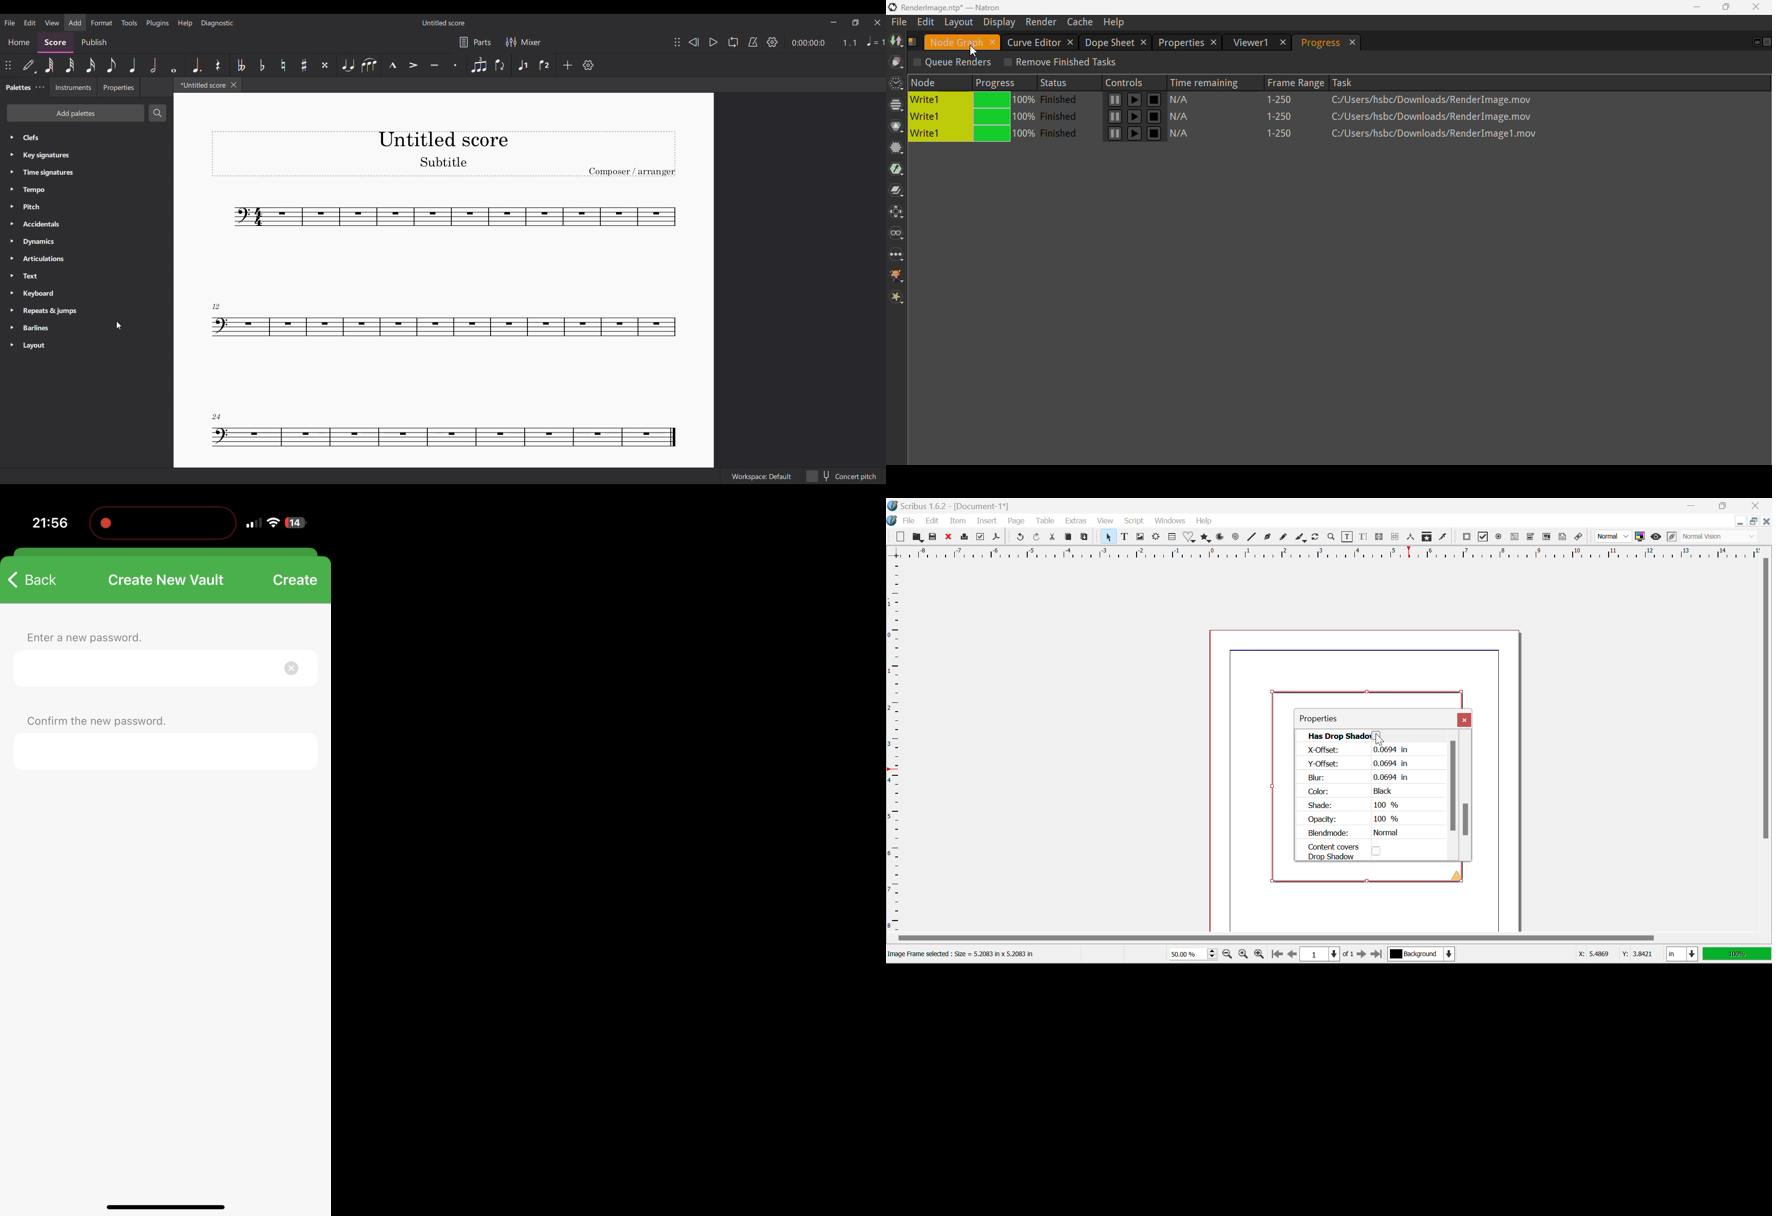  Describe the element at coordinates (32, 137) in the screenshot. I see `Clefs` at that location.